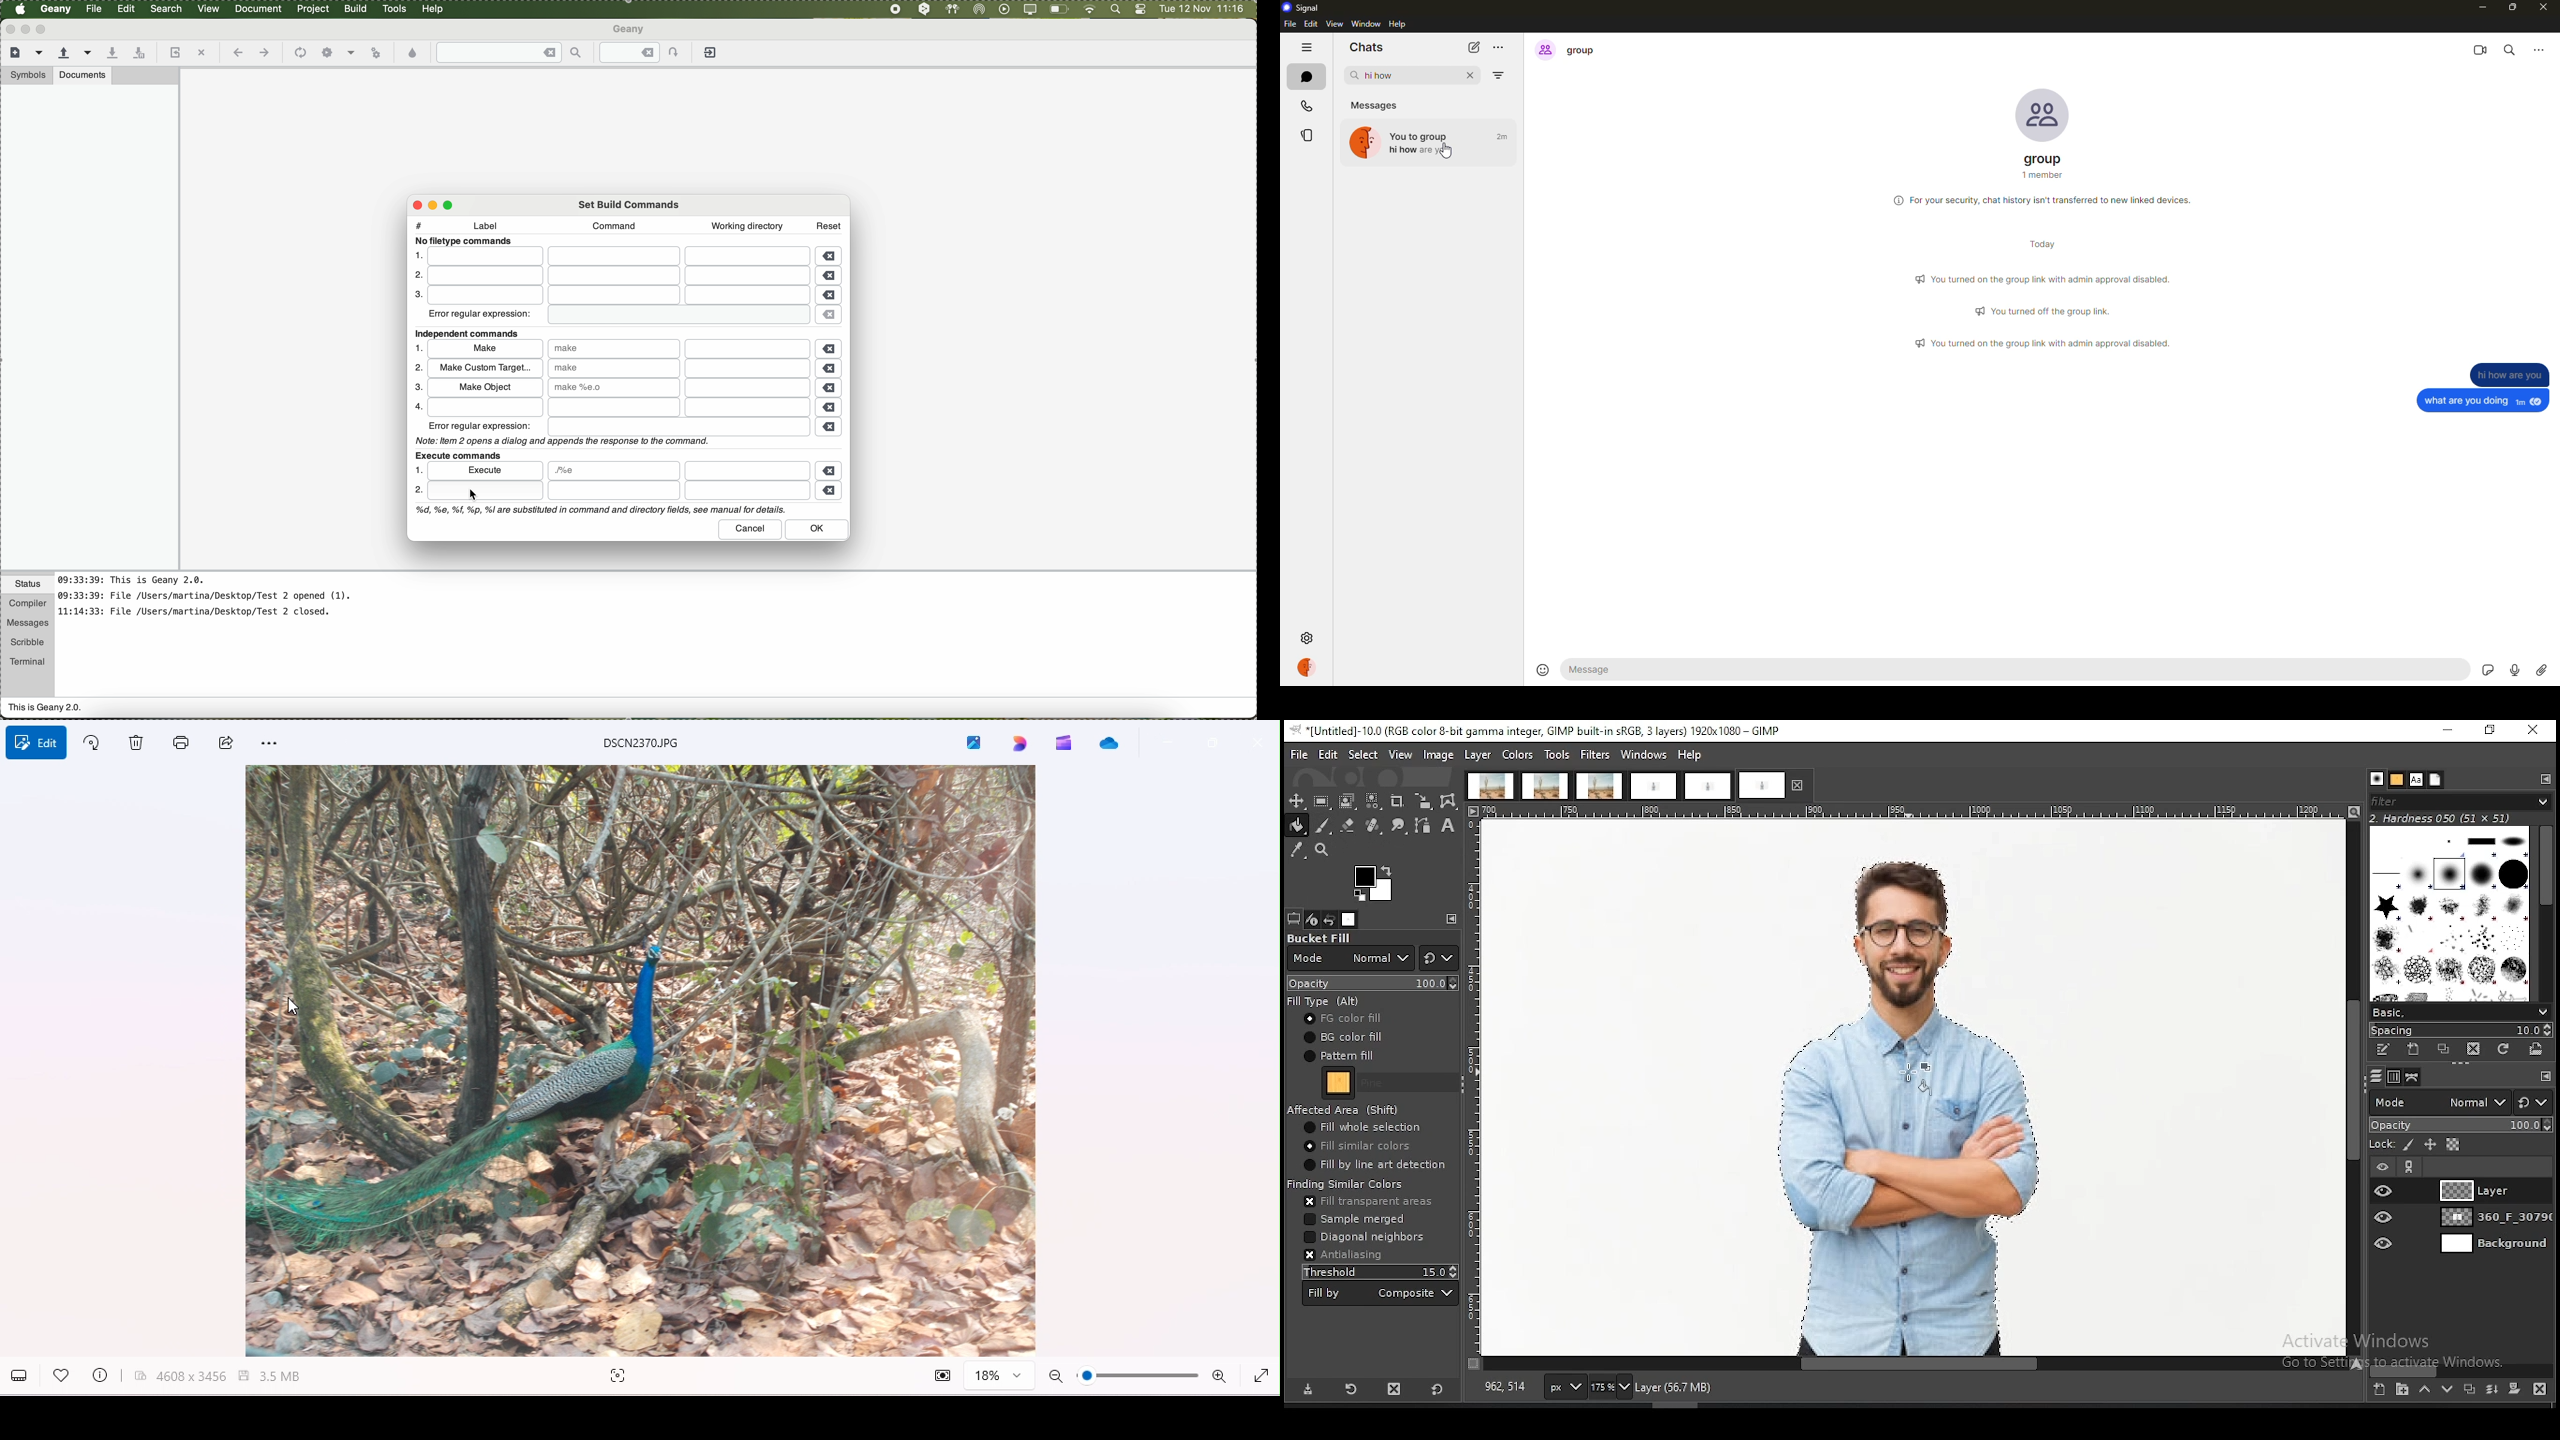 The height and width of the screenshot is (1456, 2576). What do you see at coordinates (1473, 47) in the screenshot?
I see `new chat` at bounding box center [1473, 47].